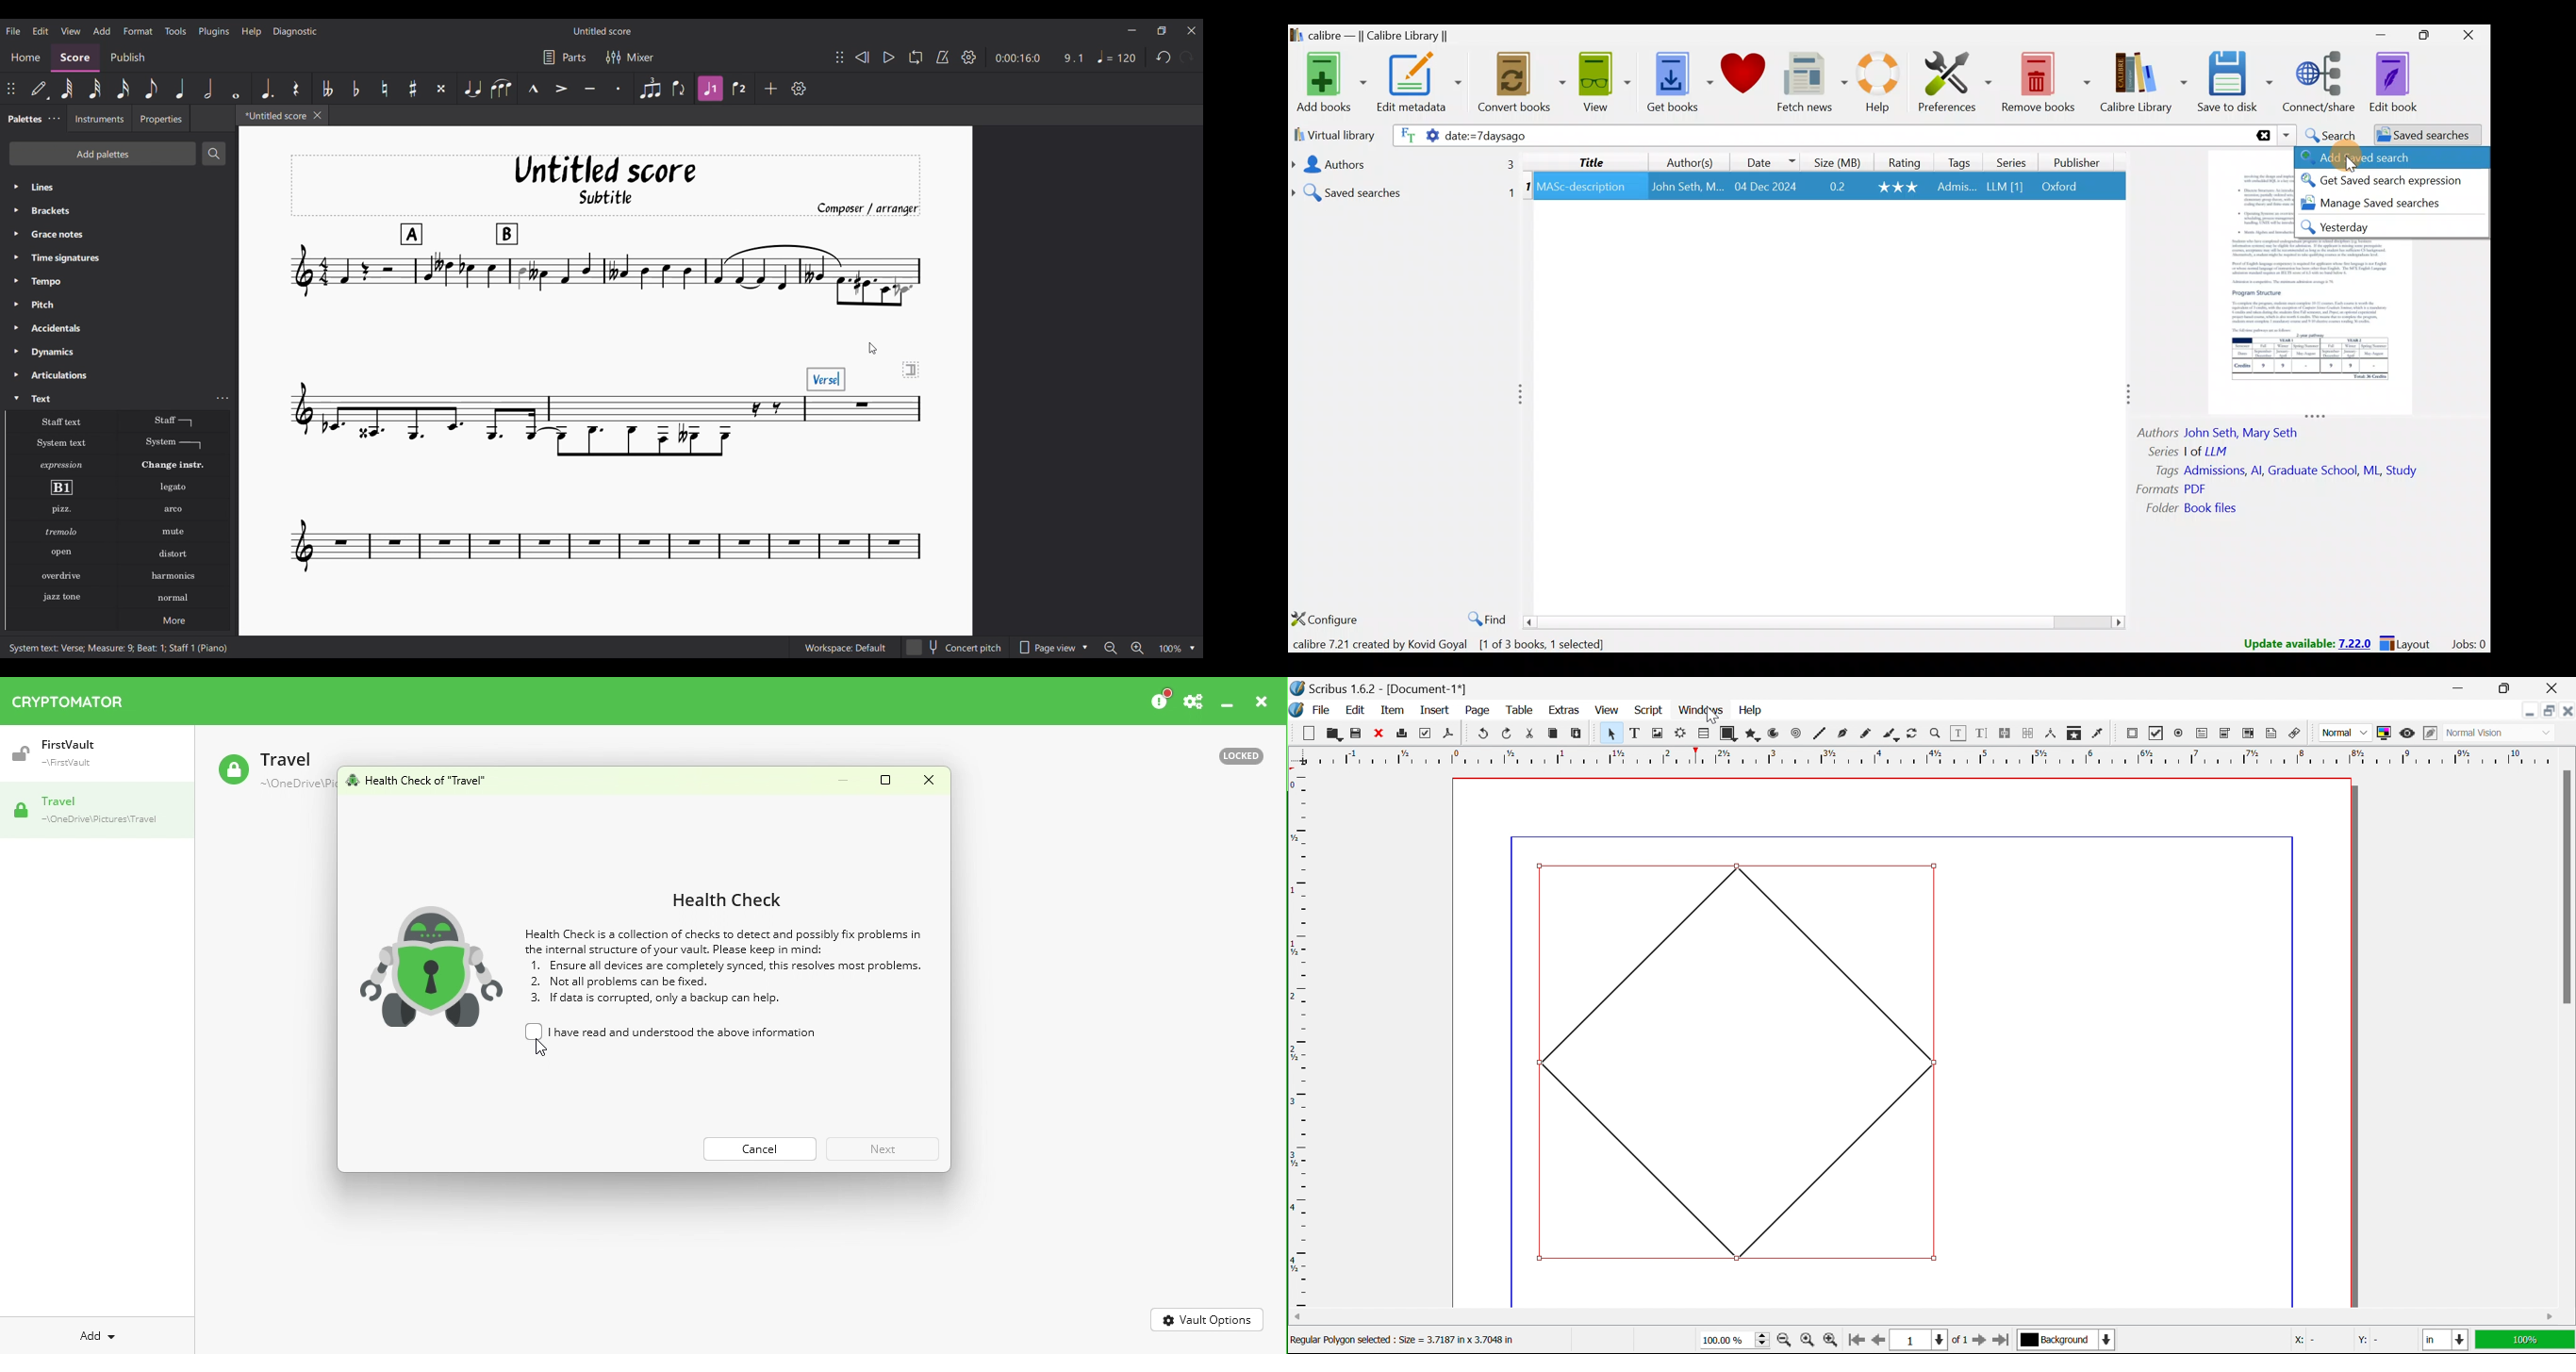 This screenshot has width=2576, height=1372. What do you see at coordinates (565, 57) in the screenshot?
I see `Parts settings` at bounding box center [565, 57].